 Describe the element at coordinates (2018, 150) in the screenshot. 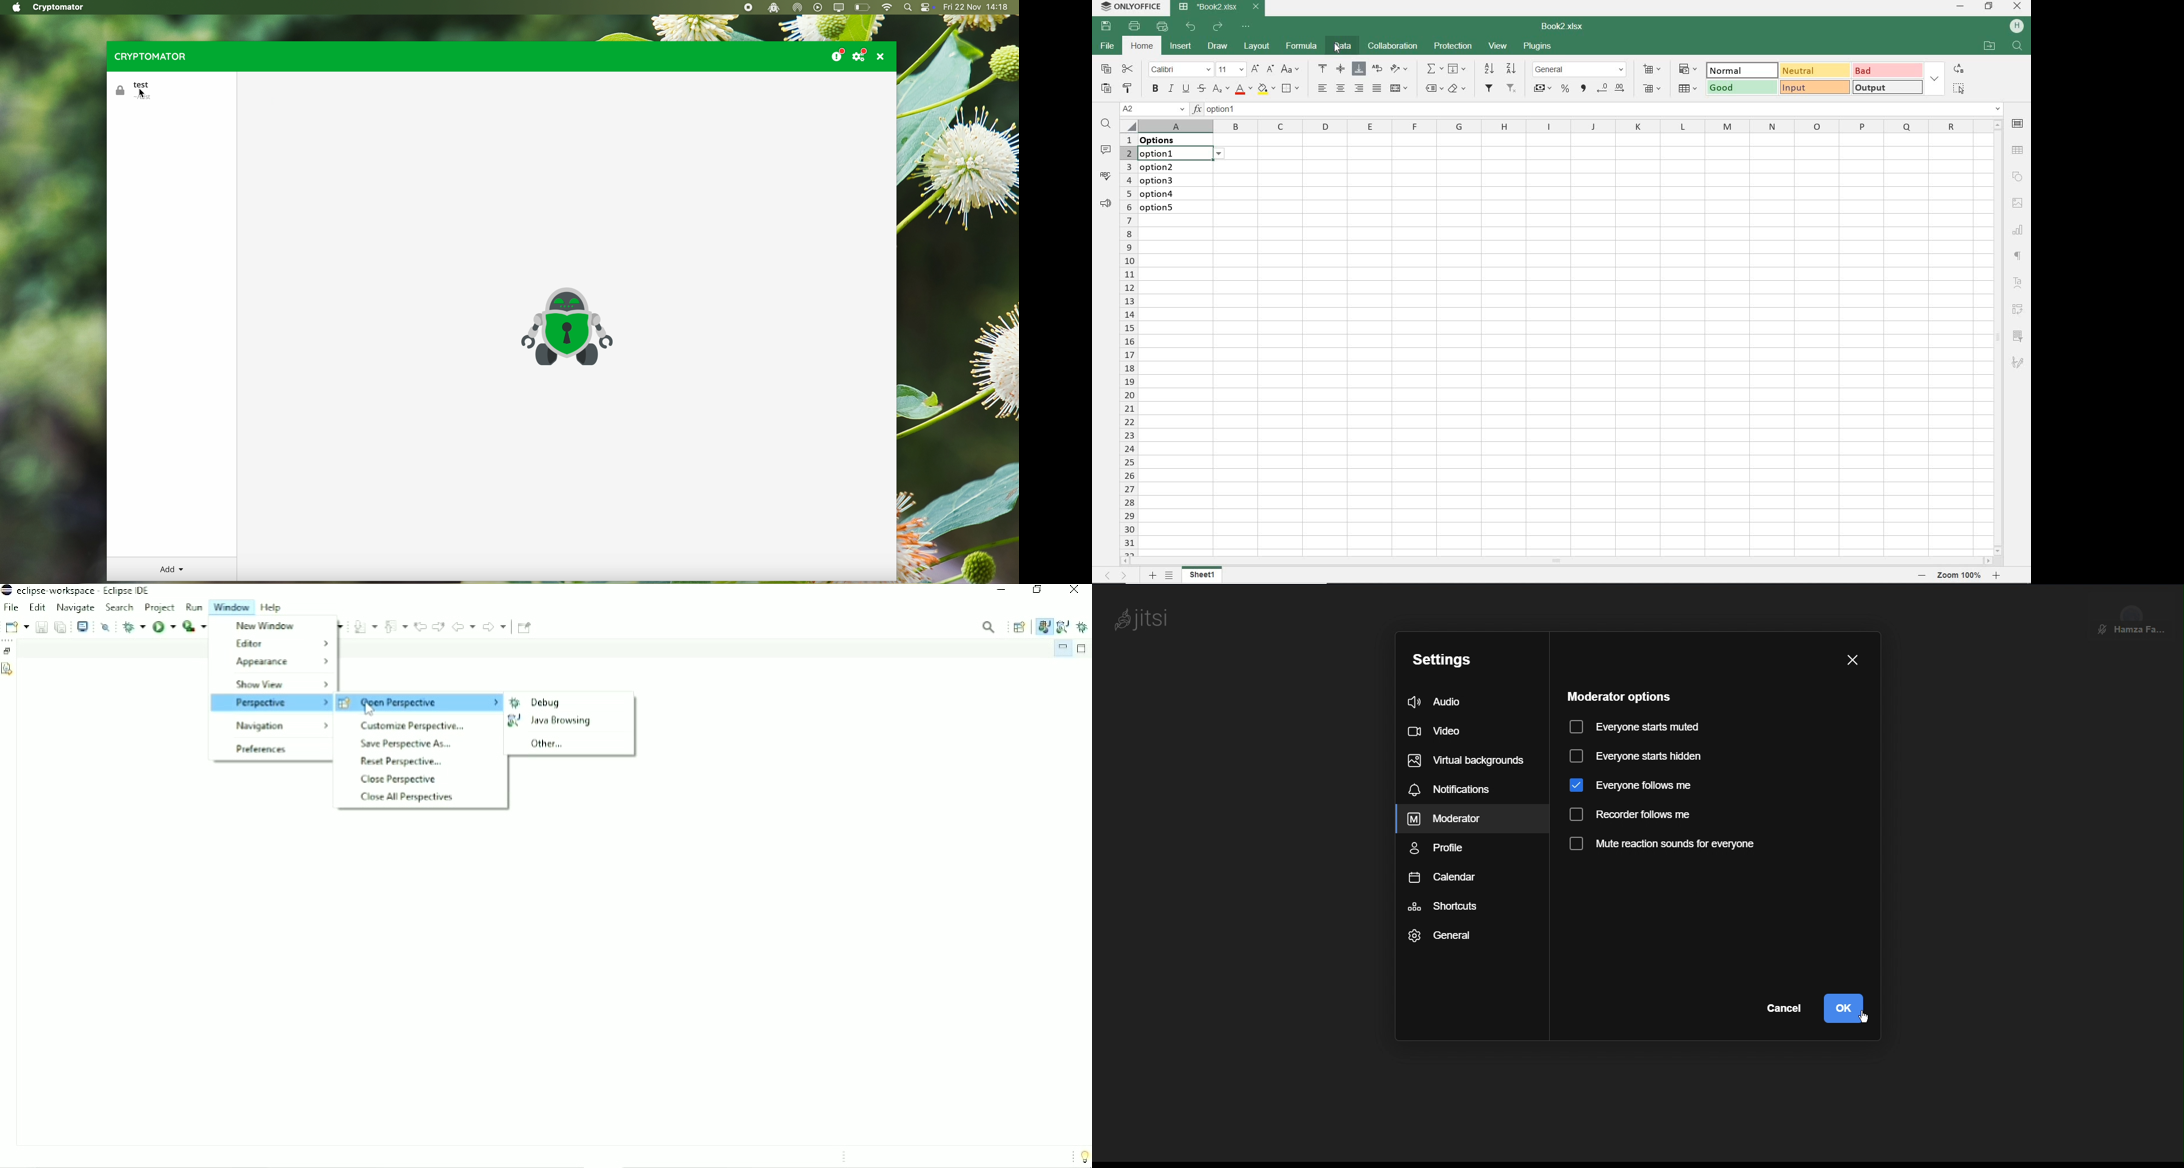

I see `TABLE` at that location.